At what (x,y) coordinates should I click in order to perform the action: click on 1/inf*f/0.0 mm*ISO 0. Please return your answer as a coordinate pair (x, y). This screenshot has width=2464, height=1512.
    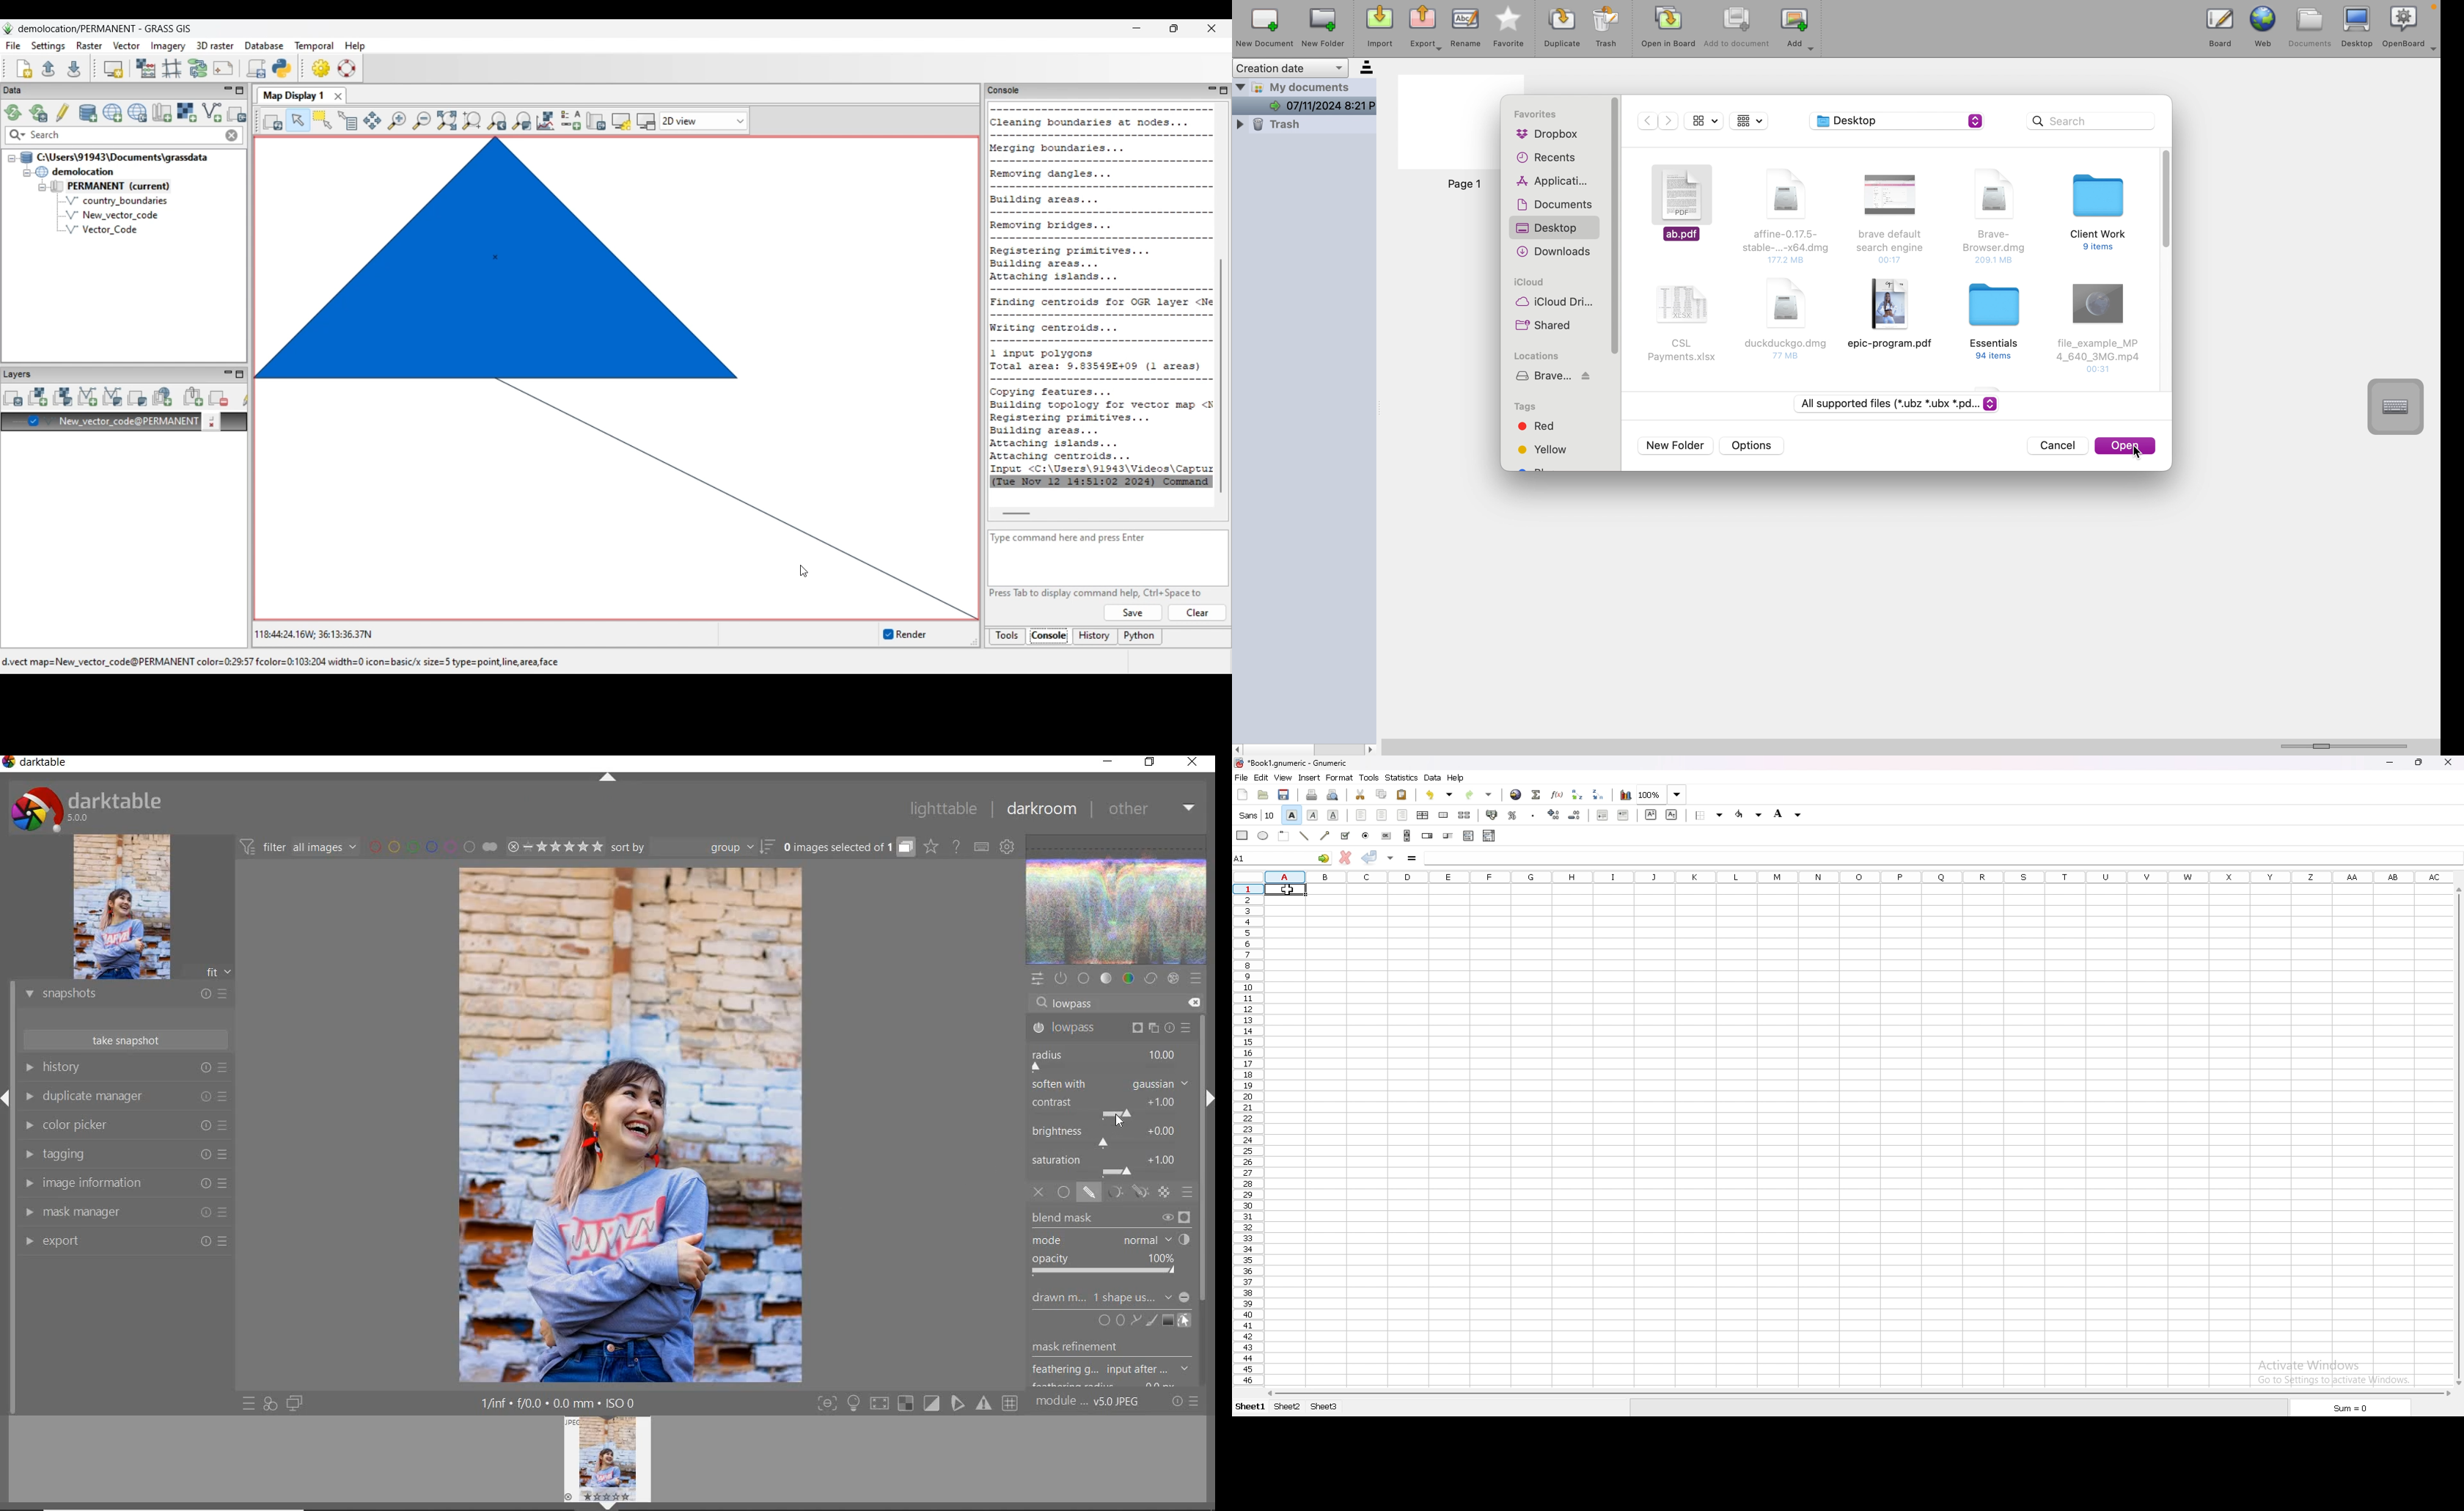
    Looking at the image, I should click on (562, 1403).